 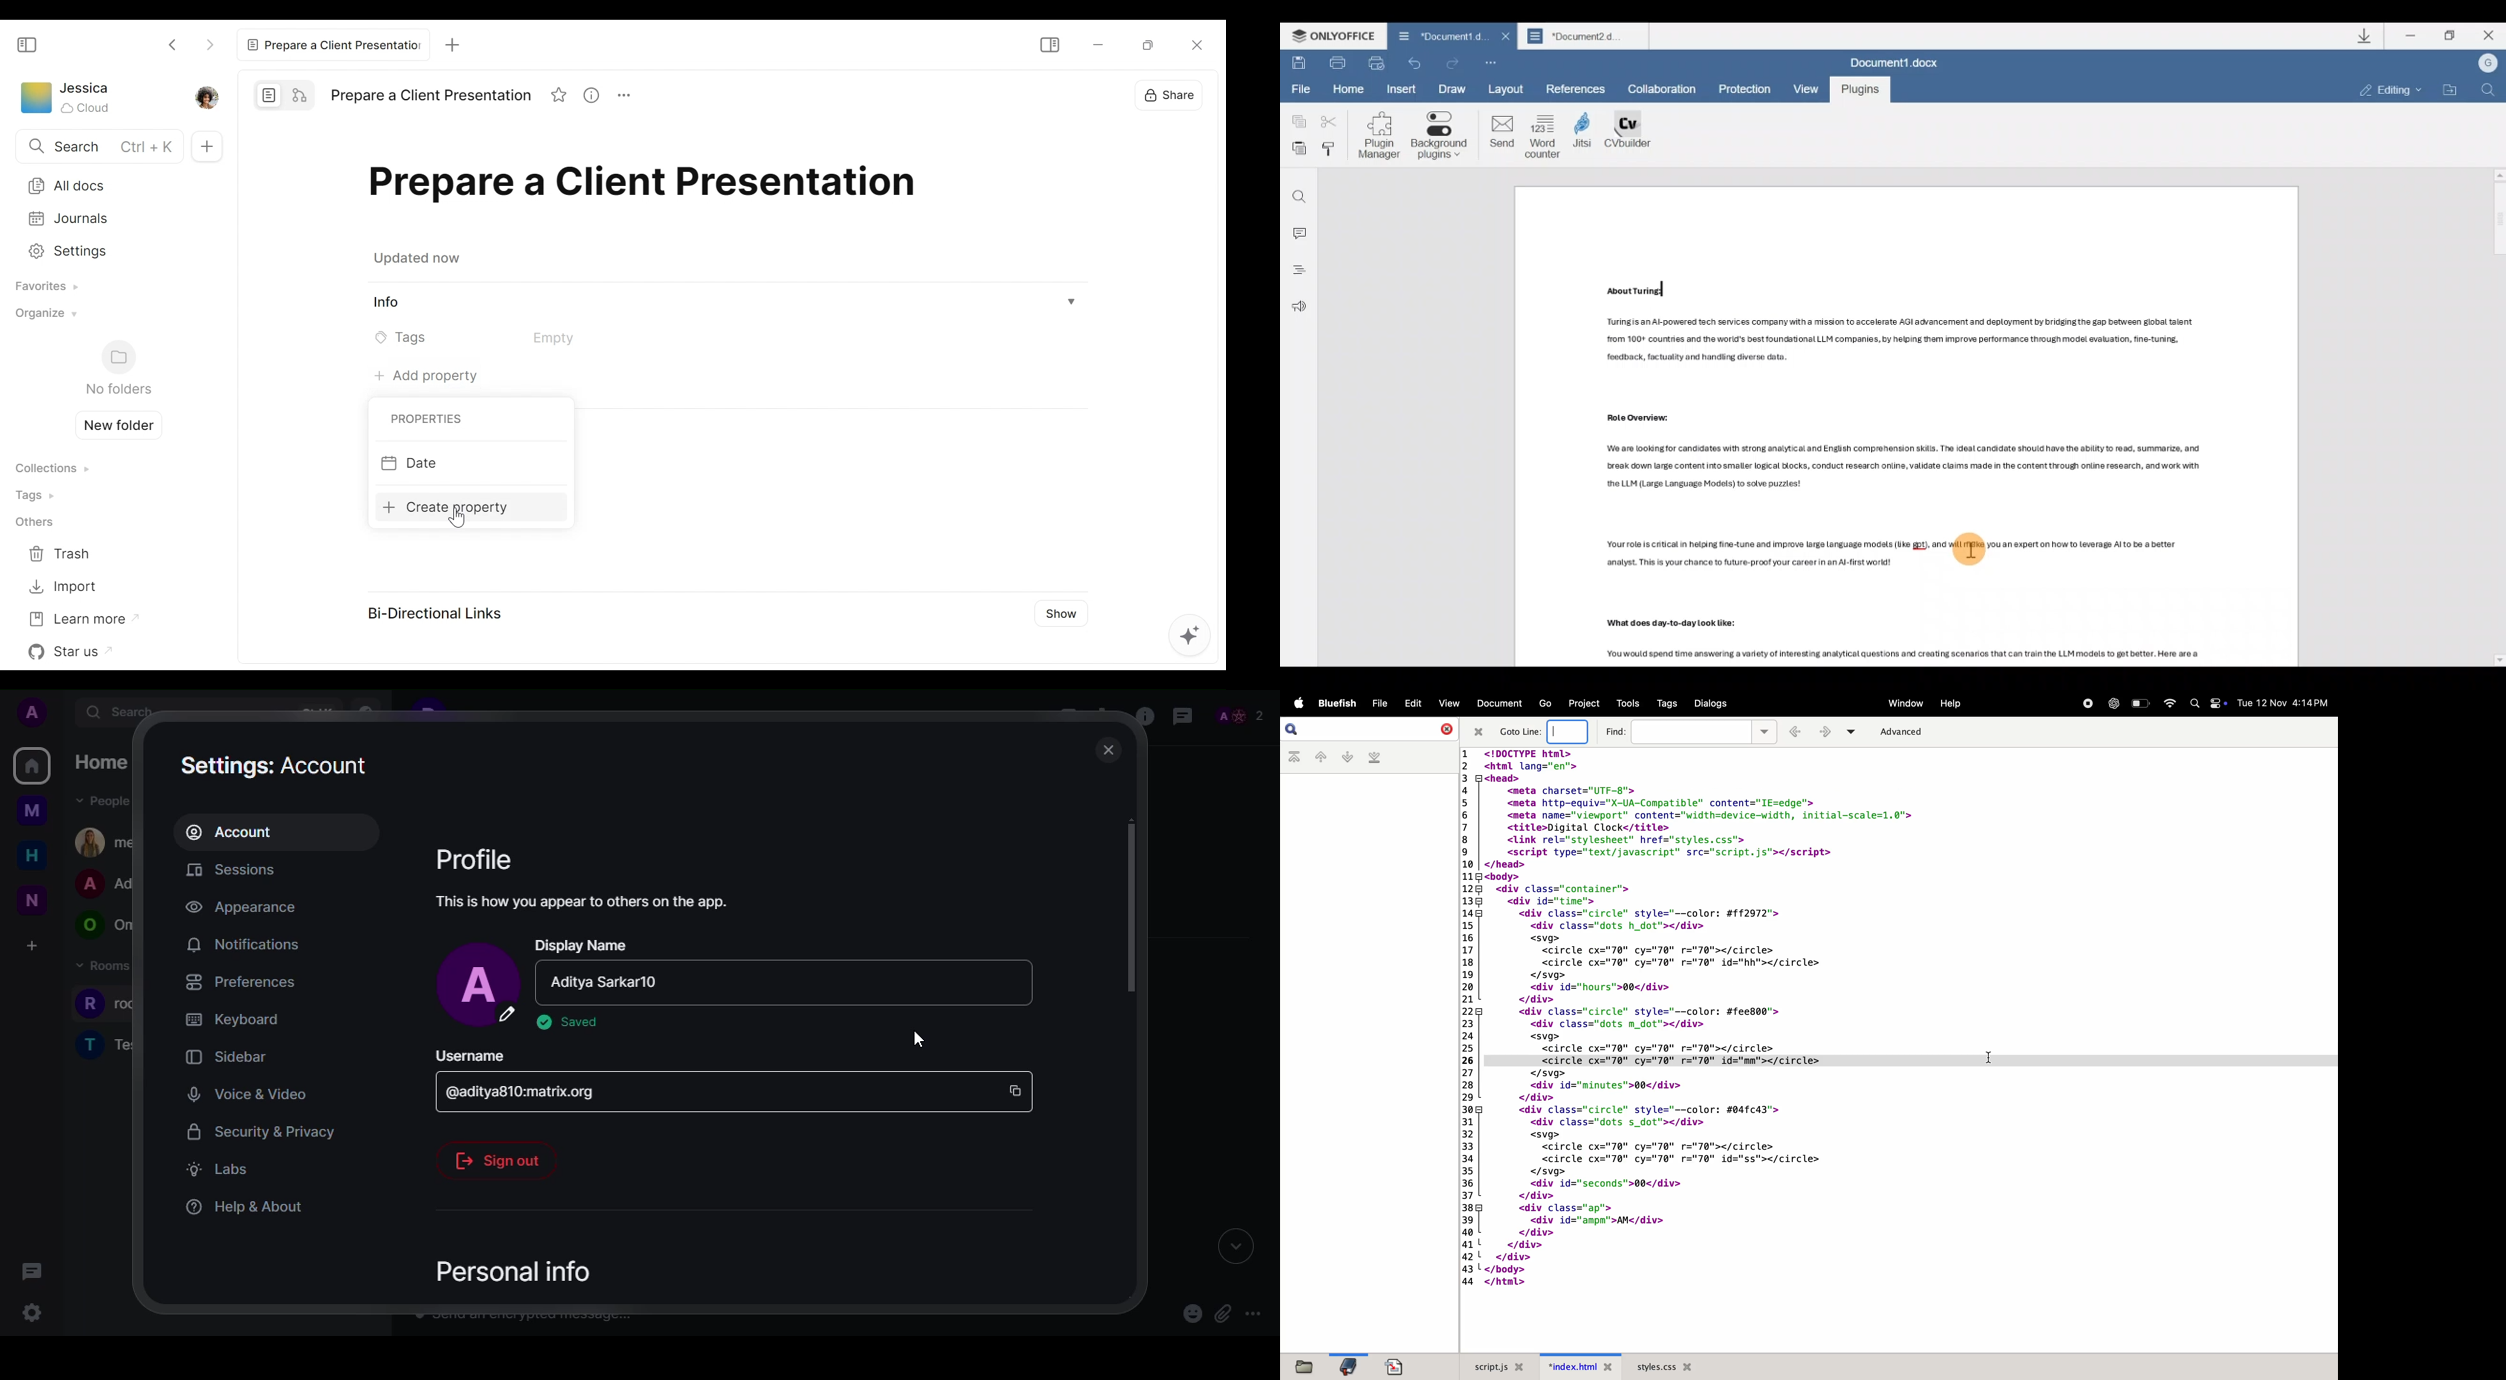 What do you see at coordinates (242, 872) in the screenshot?
I see `sessions` at bounding box center [242, 872].